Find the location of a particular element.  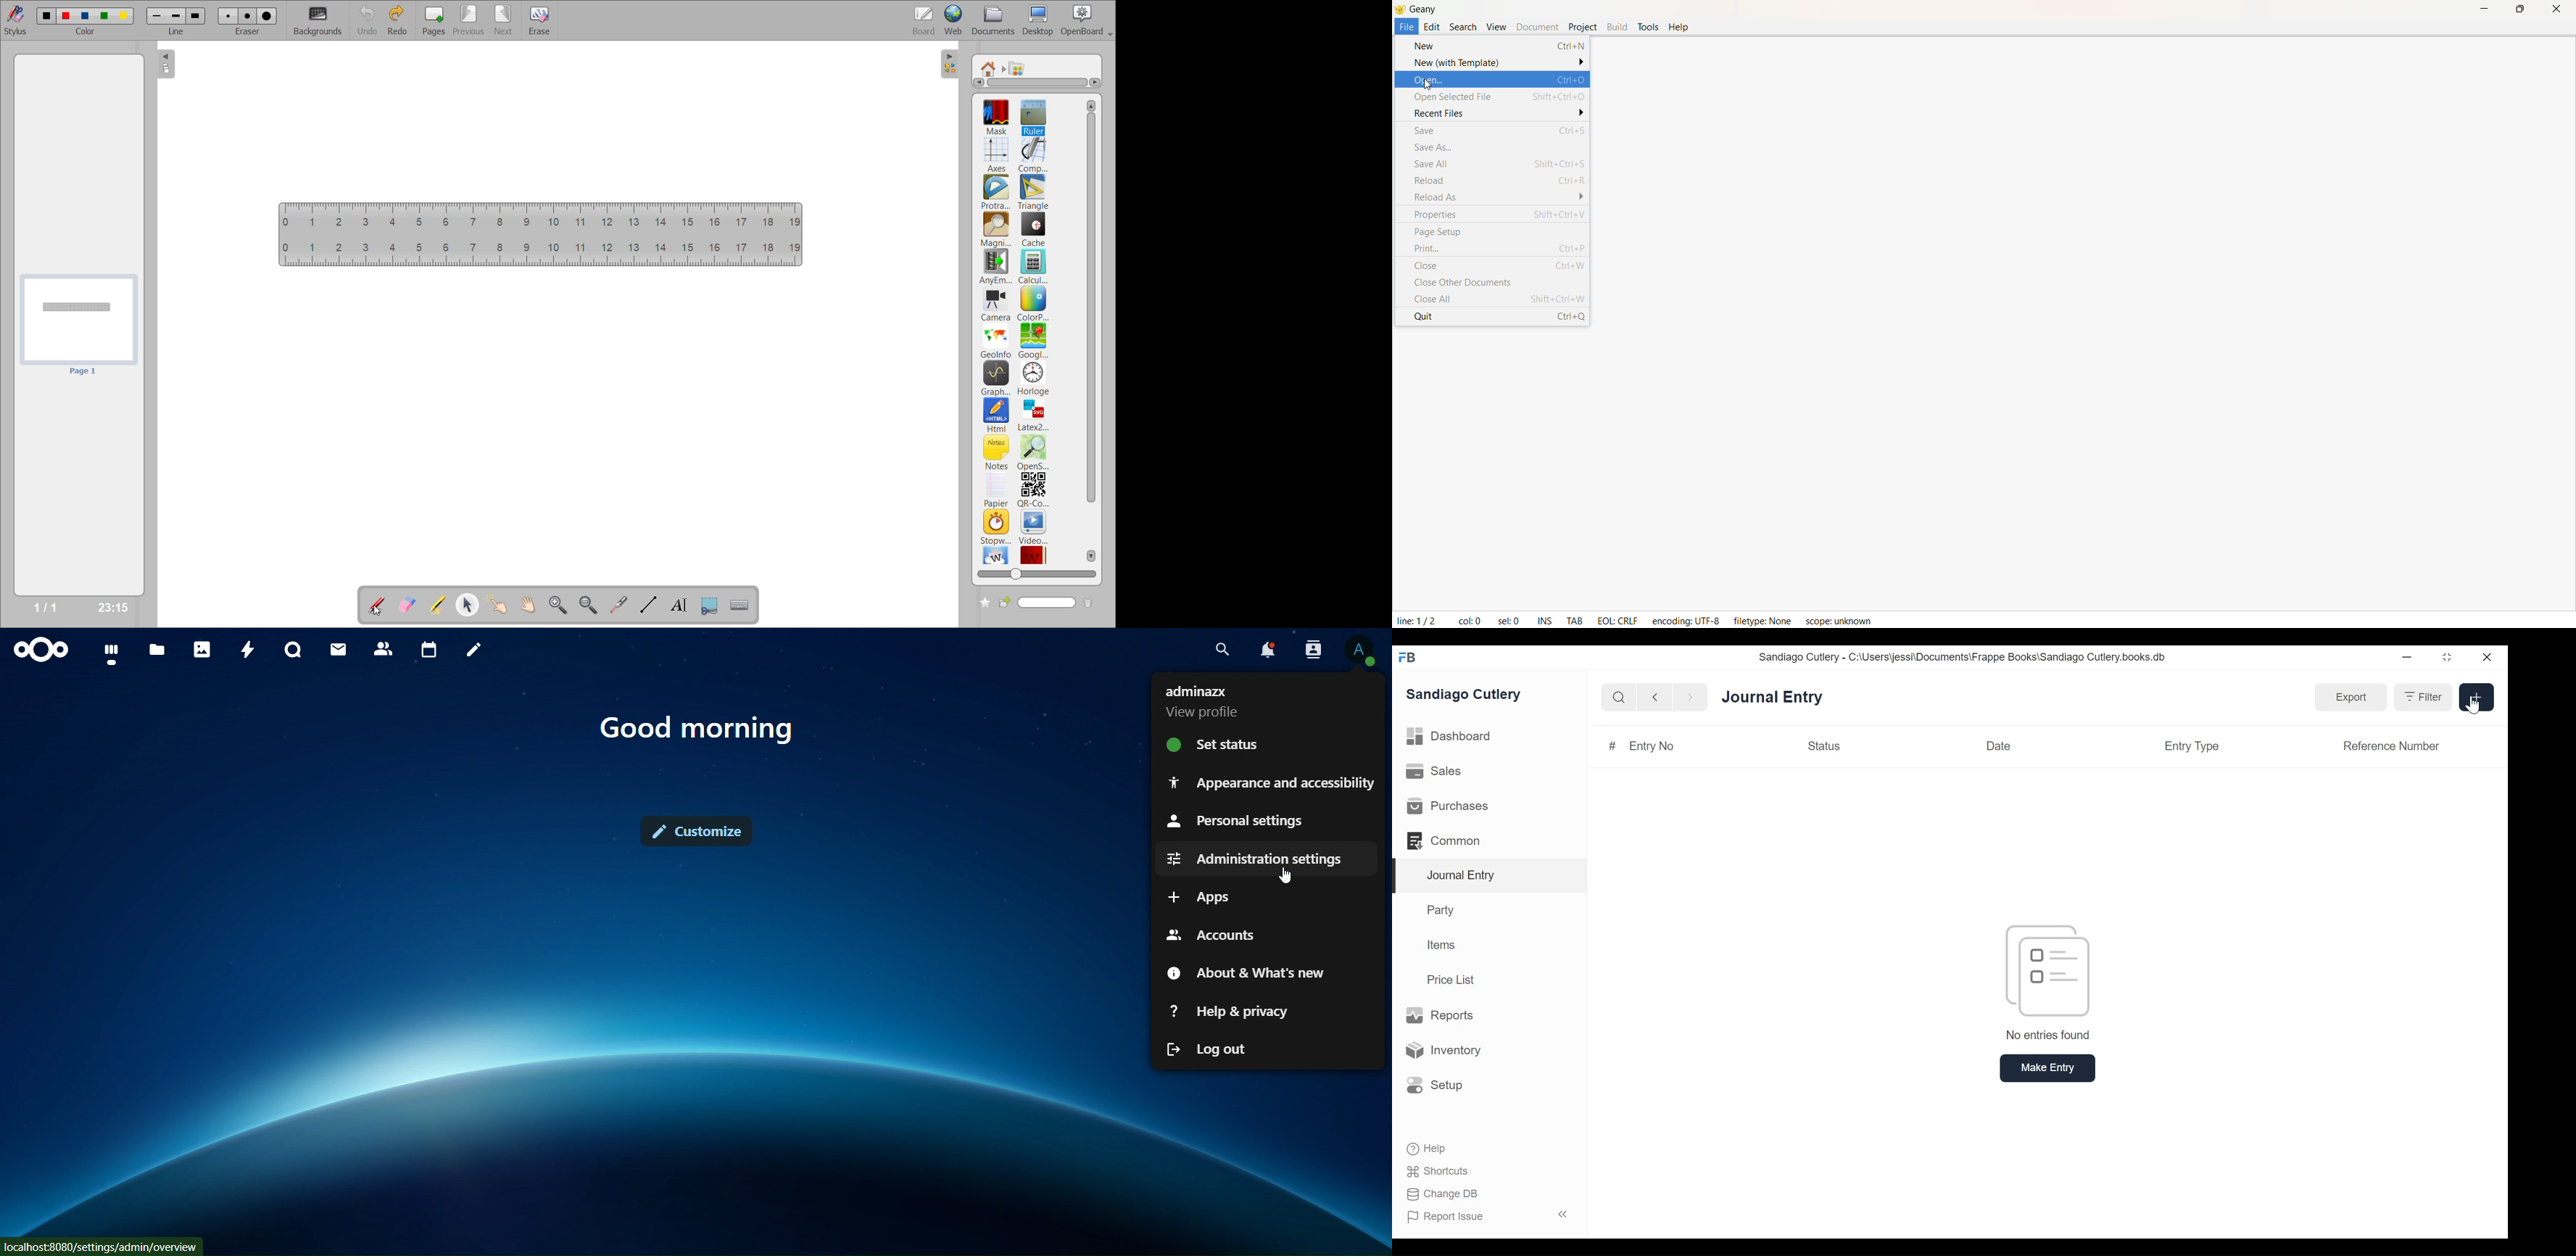

video is located at coordinates (1034, 526).